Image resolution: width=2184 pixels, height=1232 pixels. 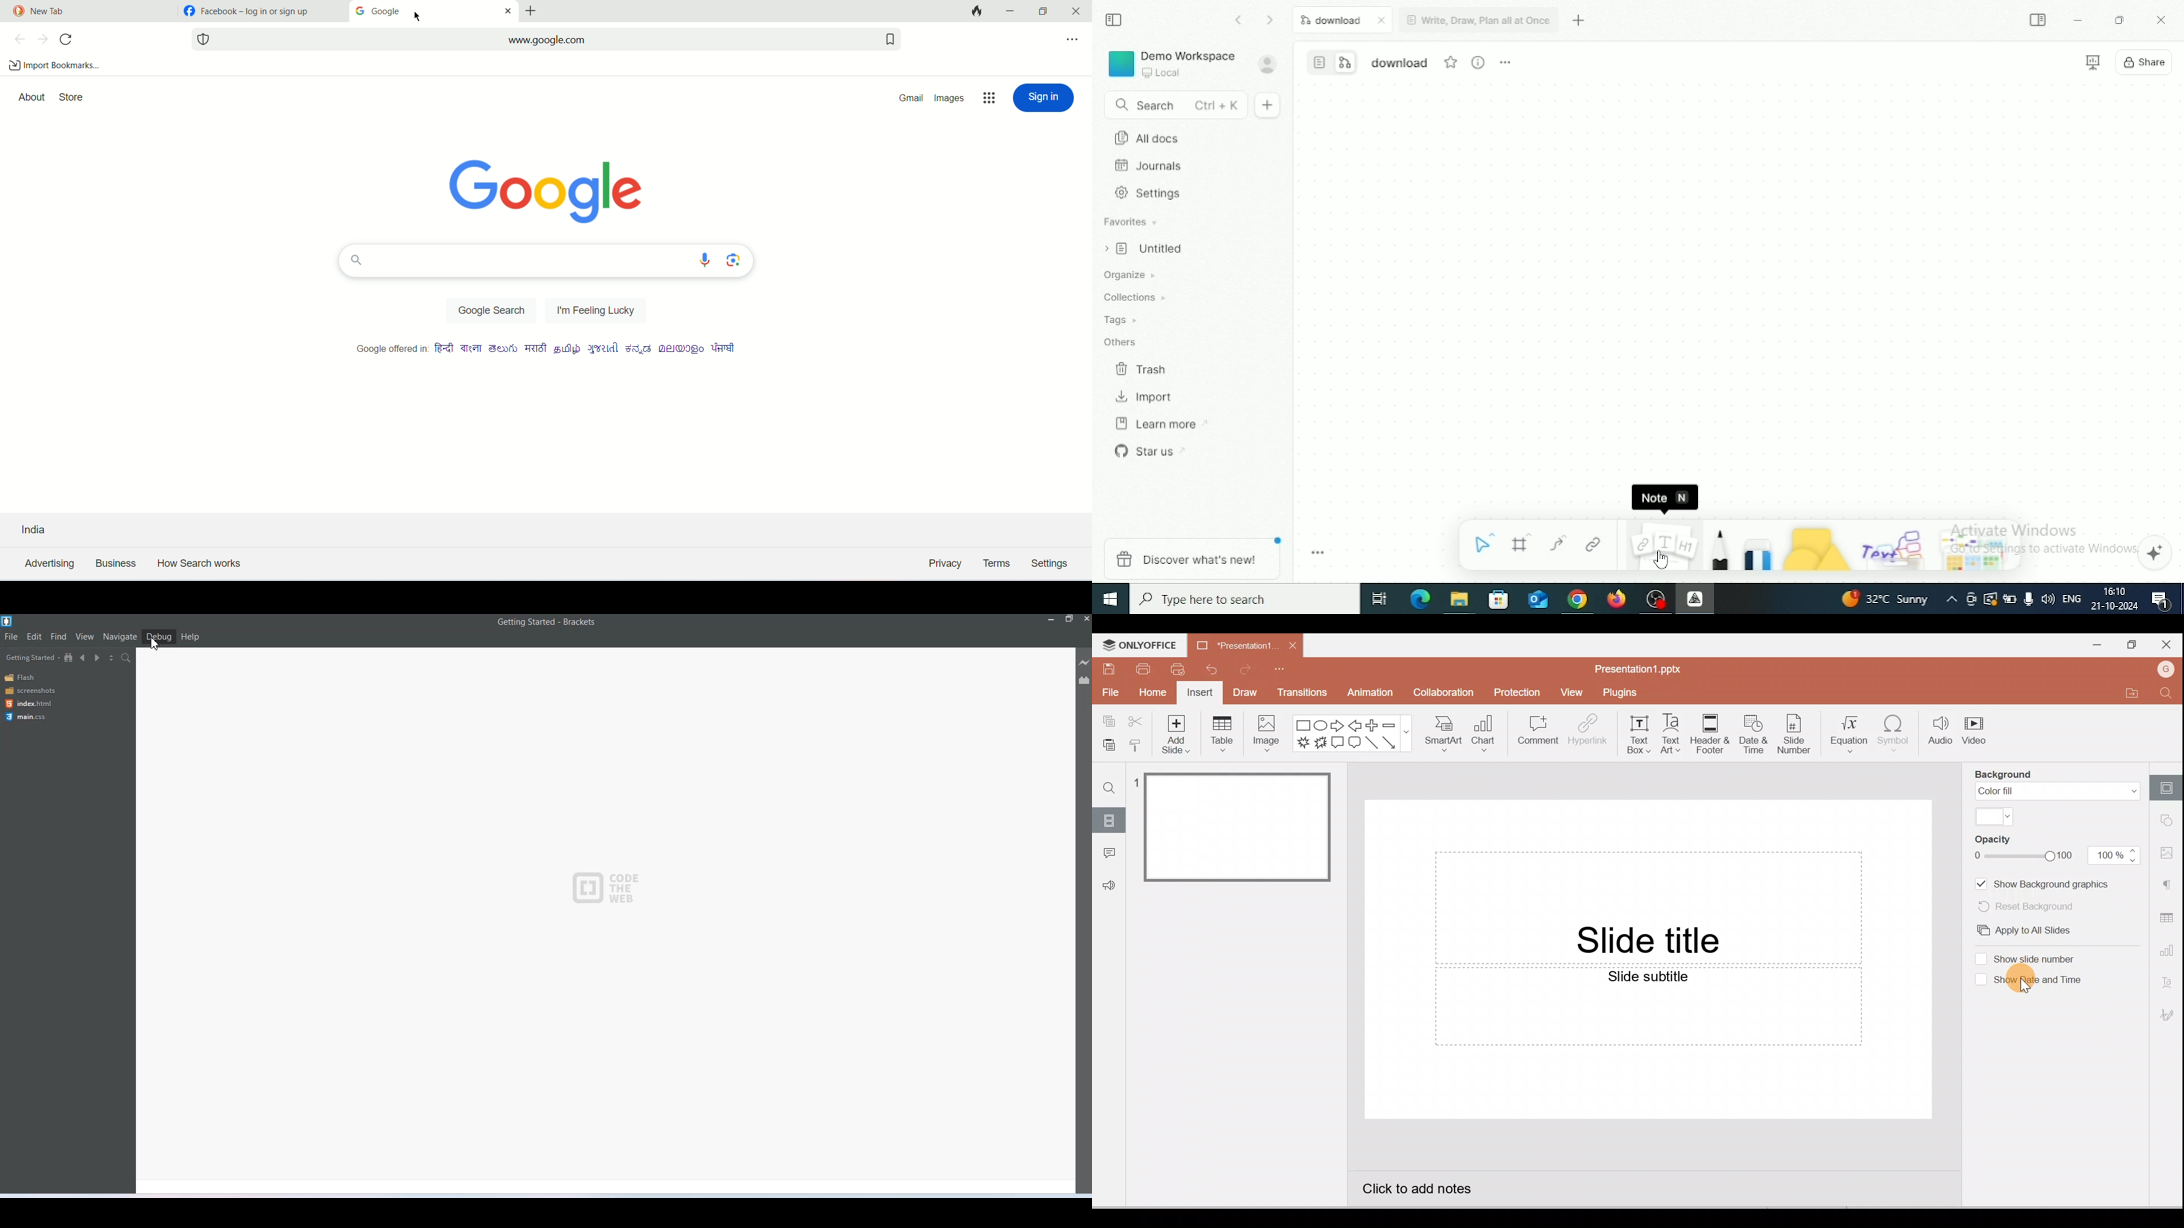 I want to click on vertical scrollbar, so click(x=1340, y=818).